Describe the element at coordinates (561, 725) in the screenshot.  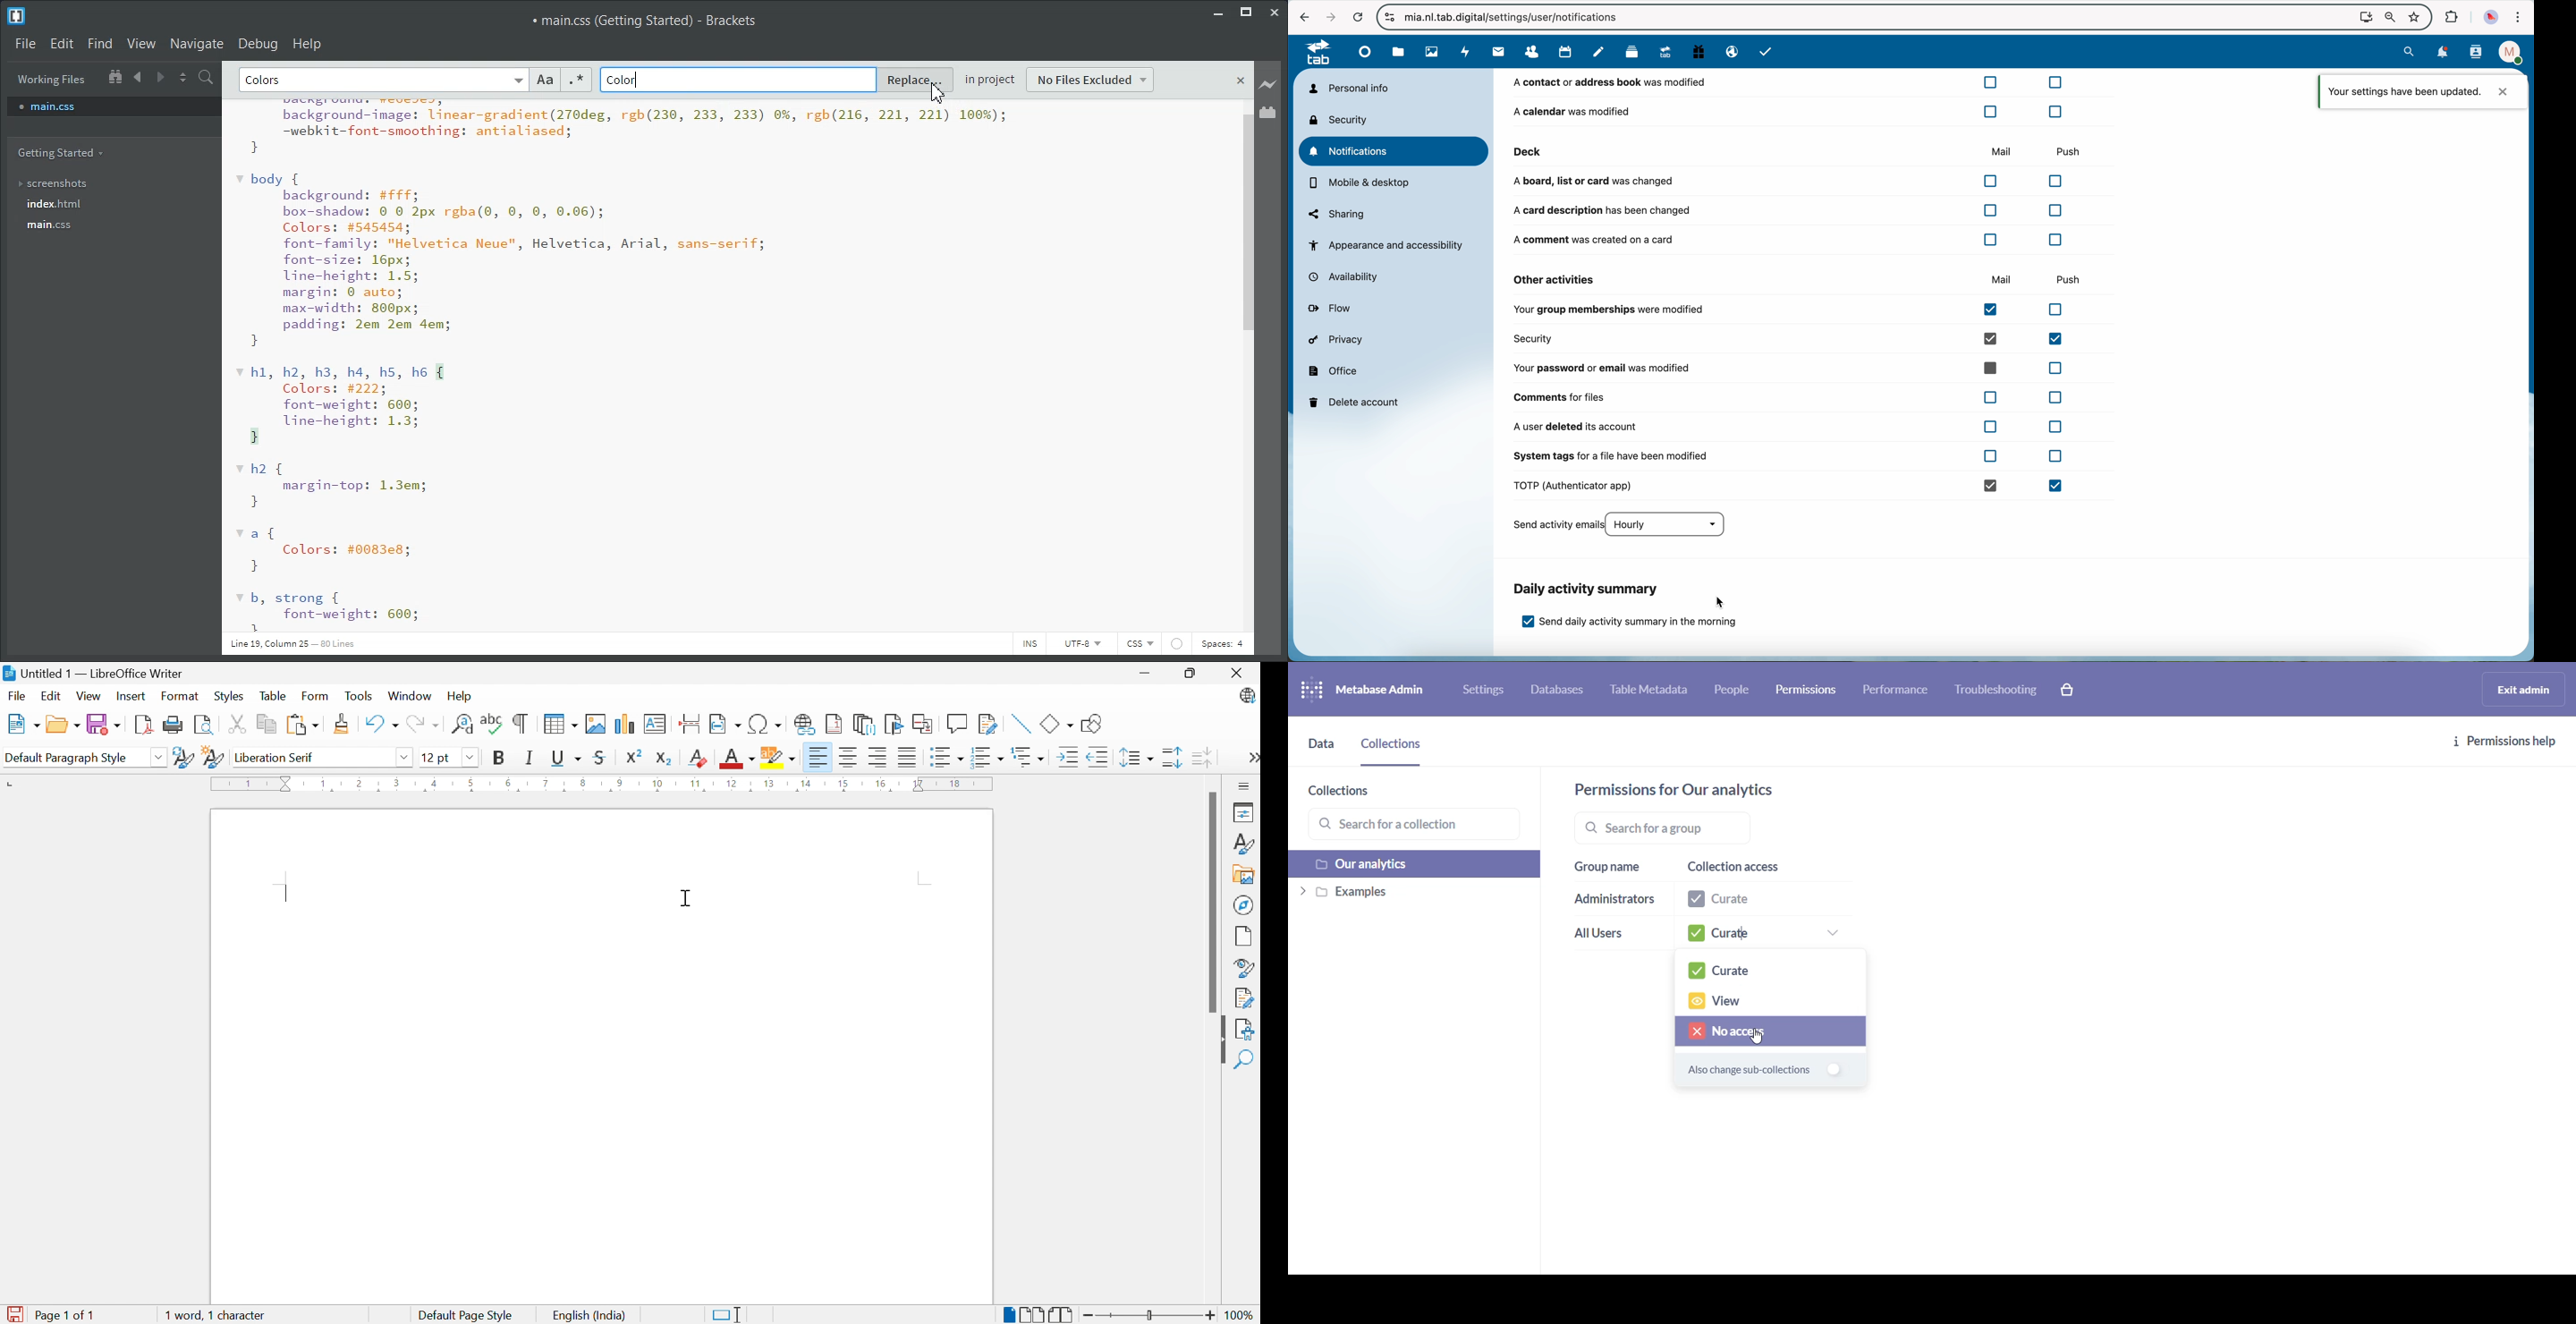
I see `Insert Table` at that location.